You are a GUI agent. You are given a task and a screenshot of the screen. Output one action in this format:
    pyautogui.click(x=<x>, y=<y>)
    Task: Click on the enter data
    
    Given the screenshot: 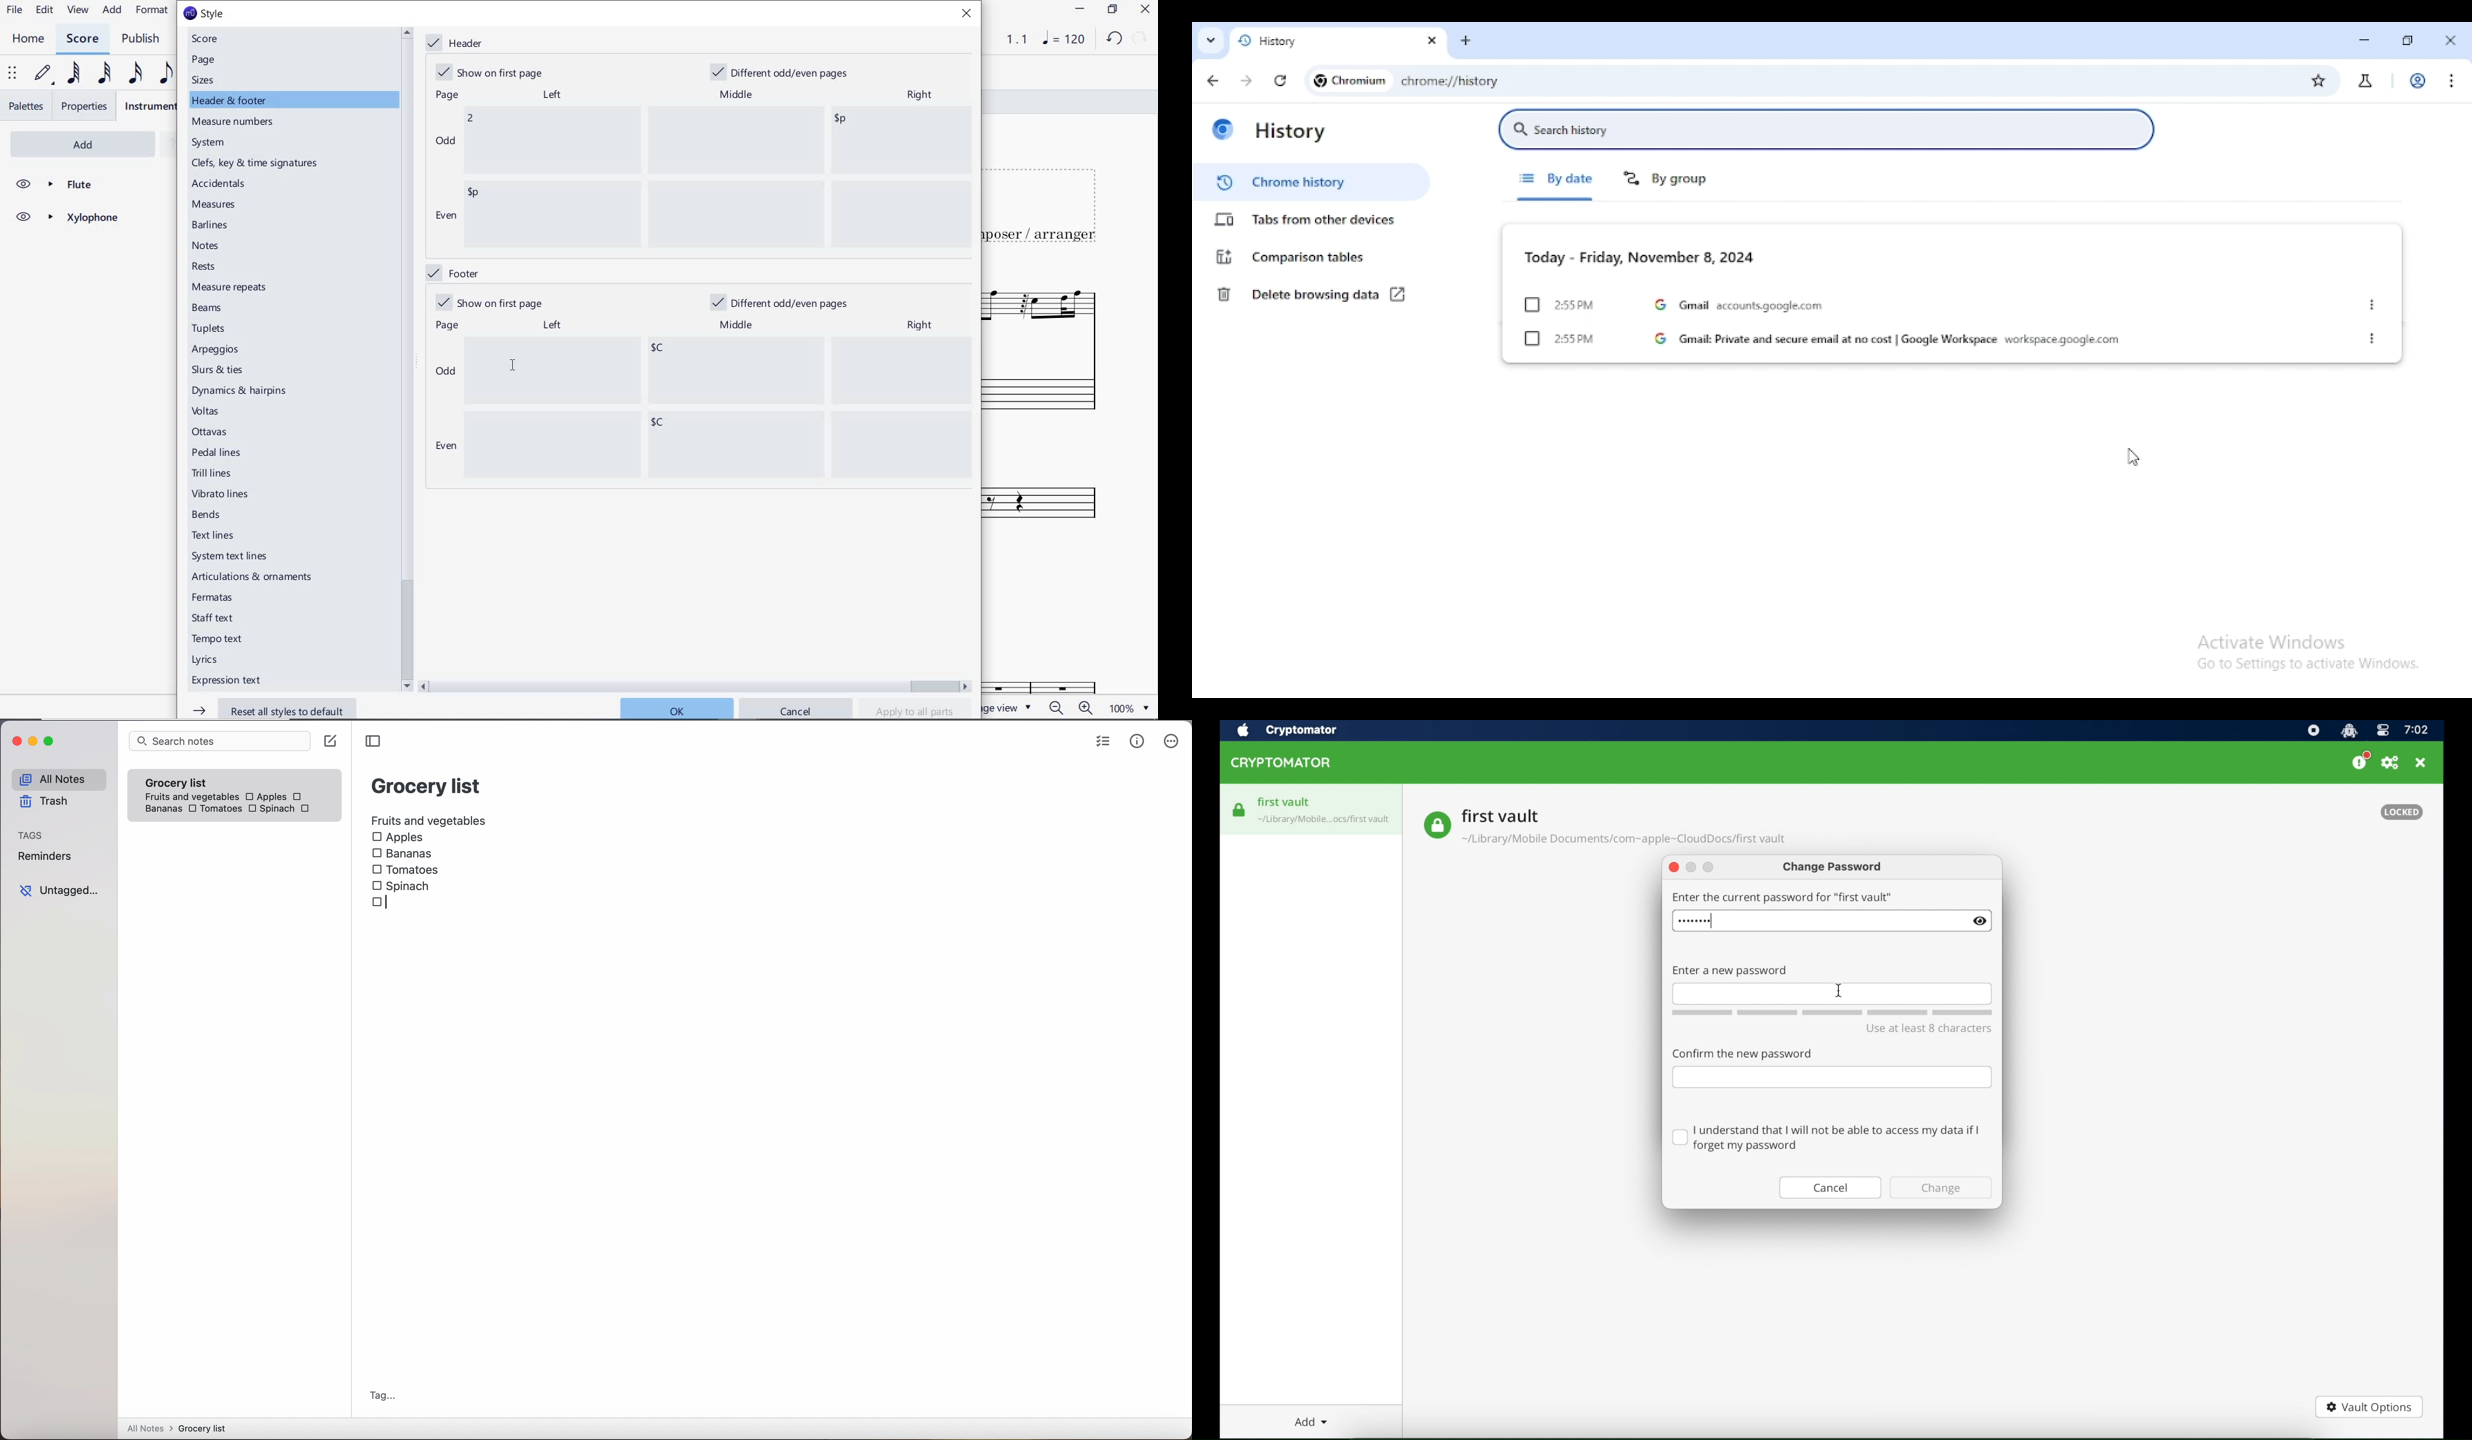 What is the action you would take?
    pyautogui.click(x=720, y=408)
    